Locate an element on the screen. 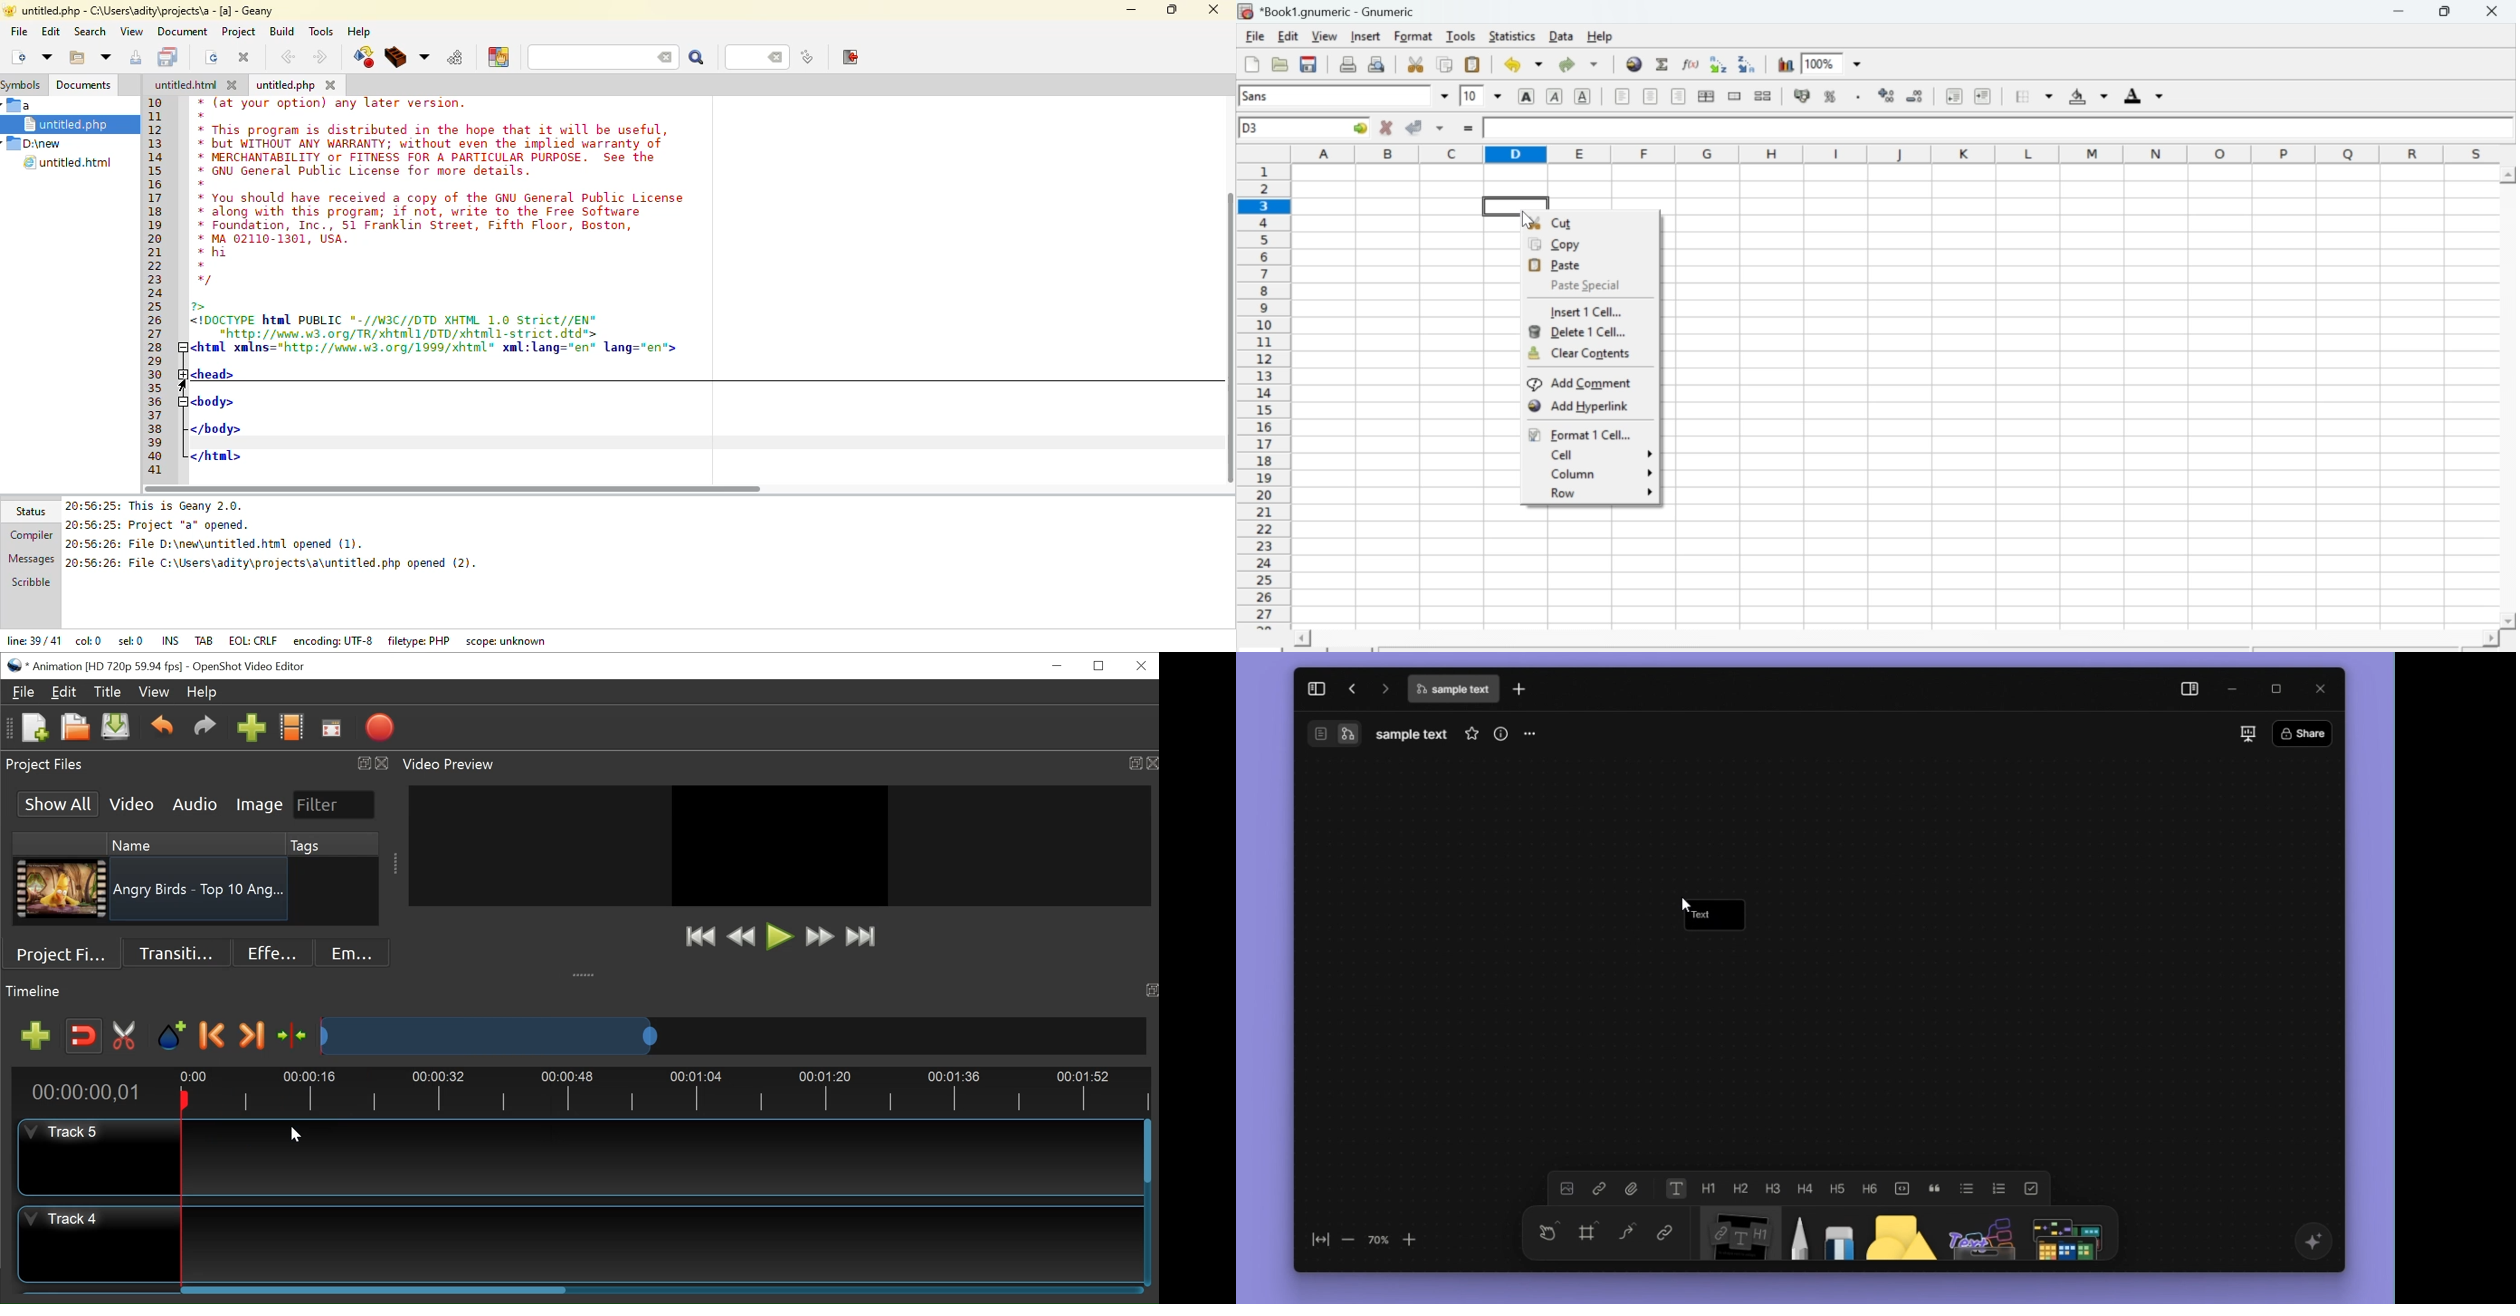  Bold is located at coordinates (1523, 96).